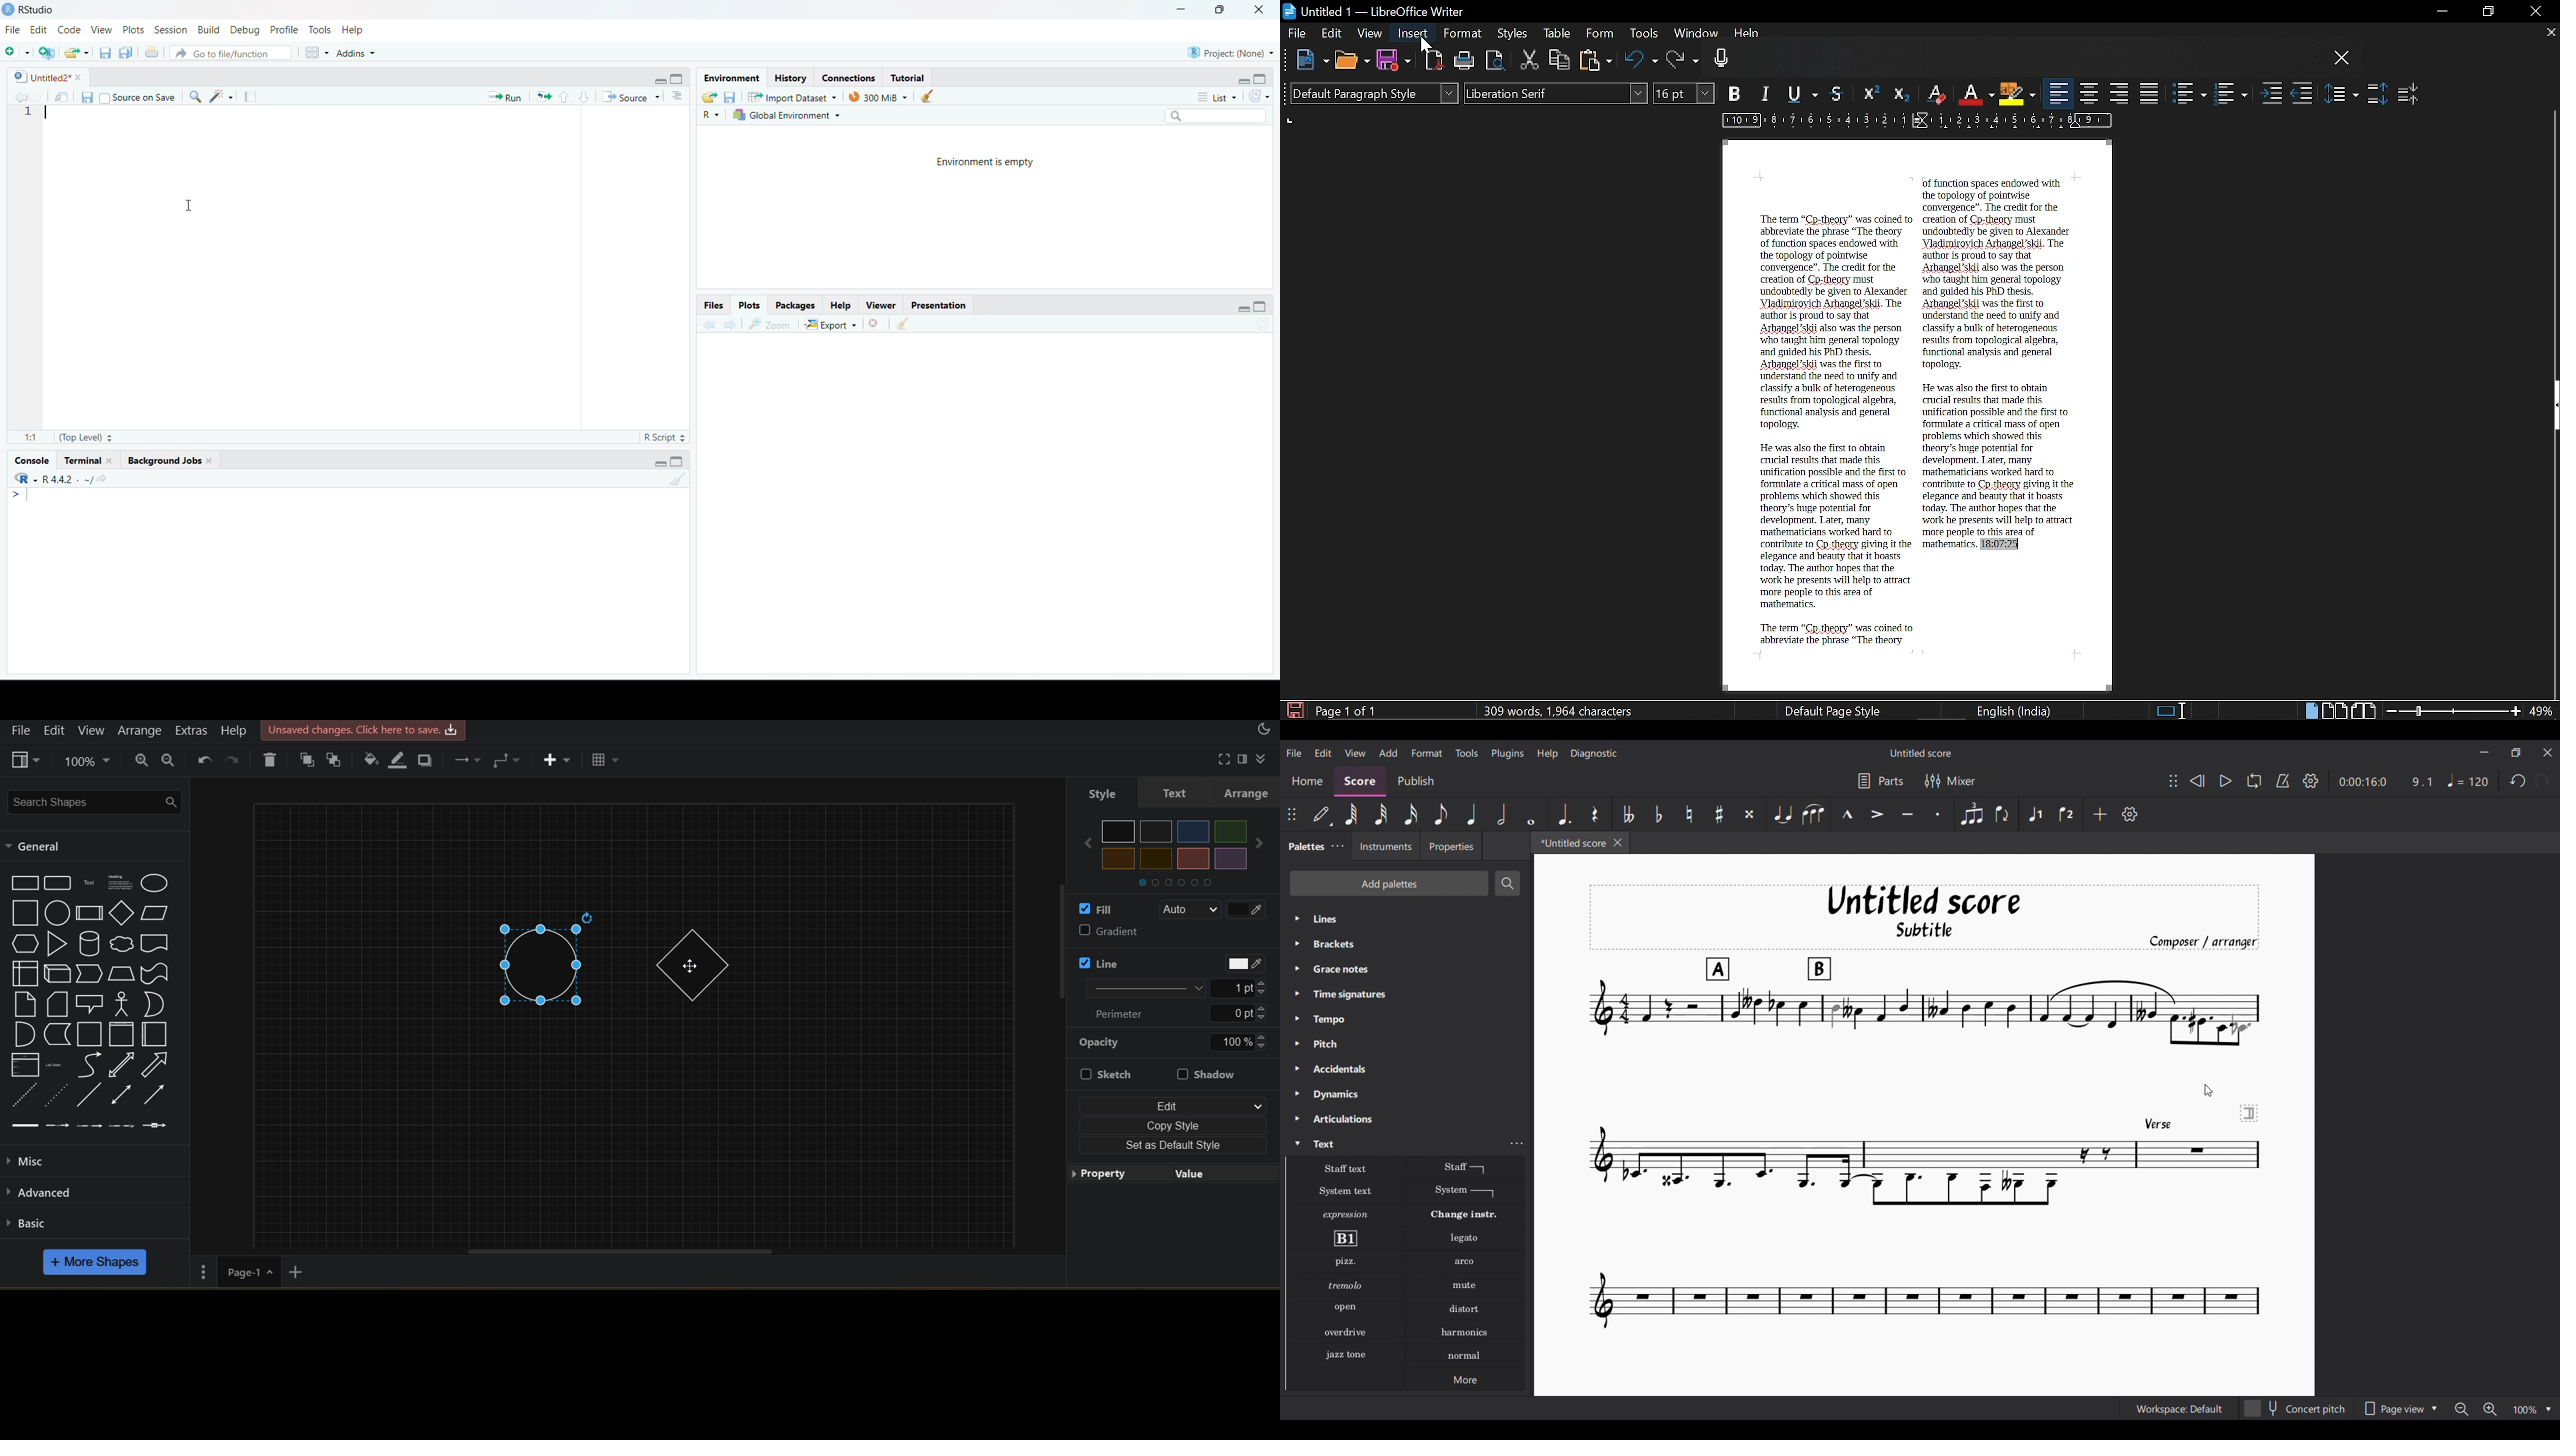  I want to click on BOld, so click(1737, 93).